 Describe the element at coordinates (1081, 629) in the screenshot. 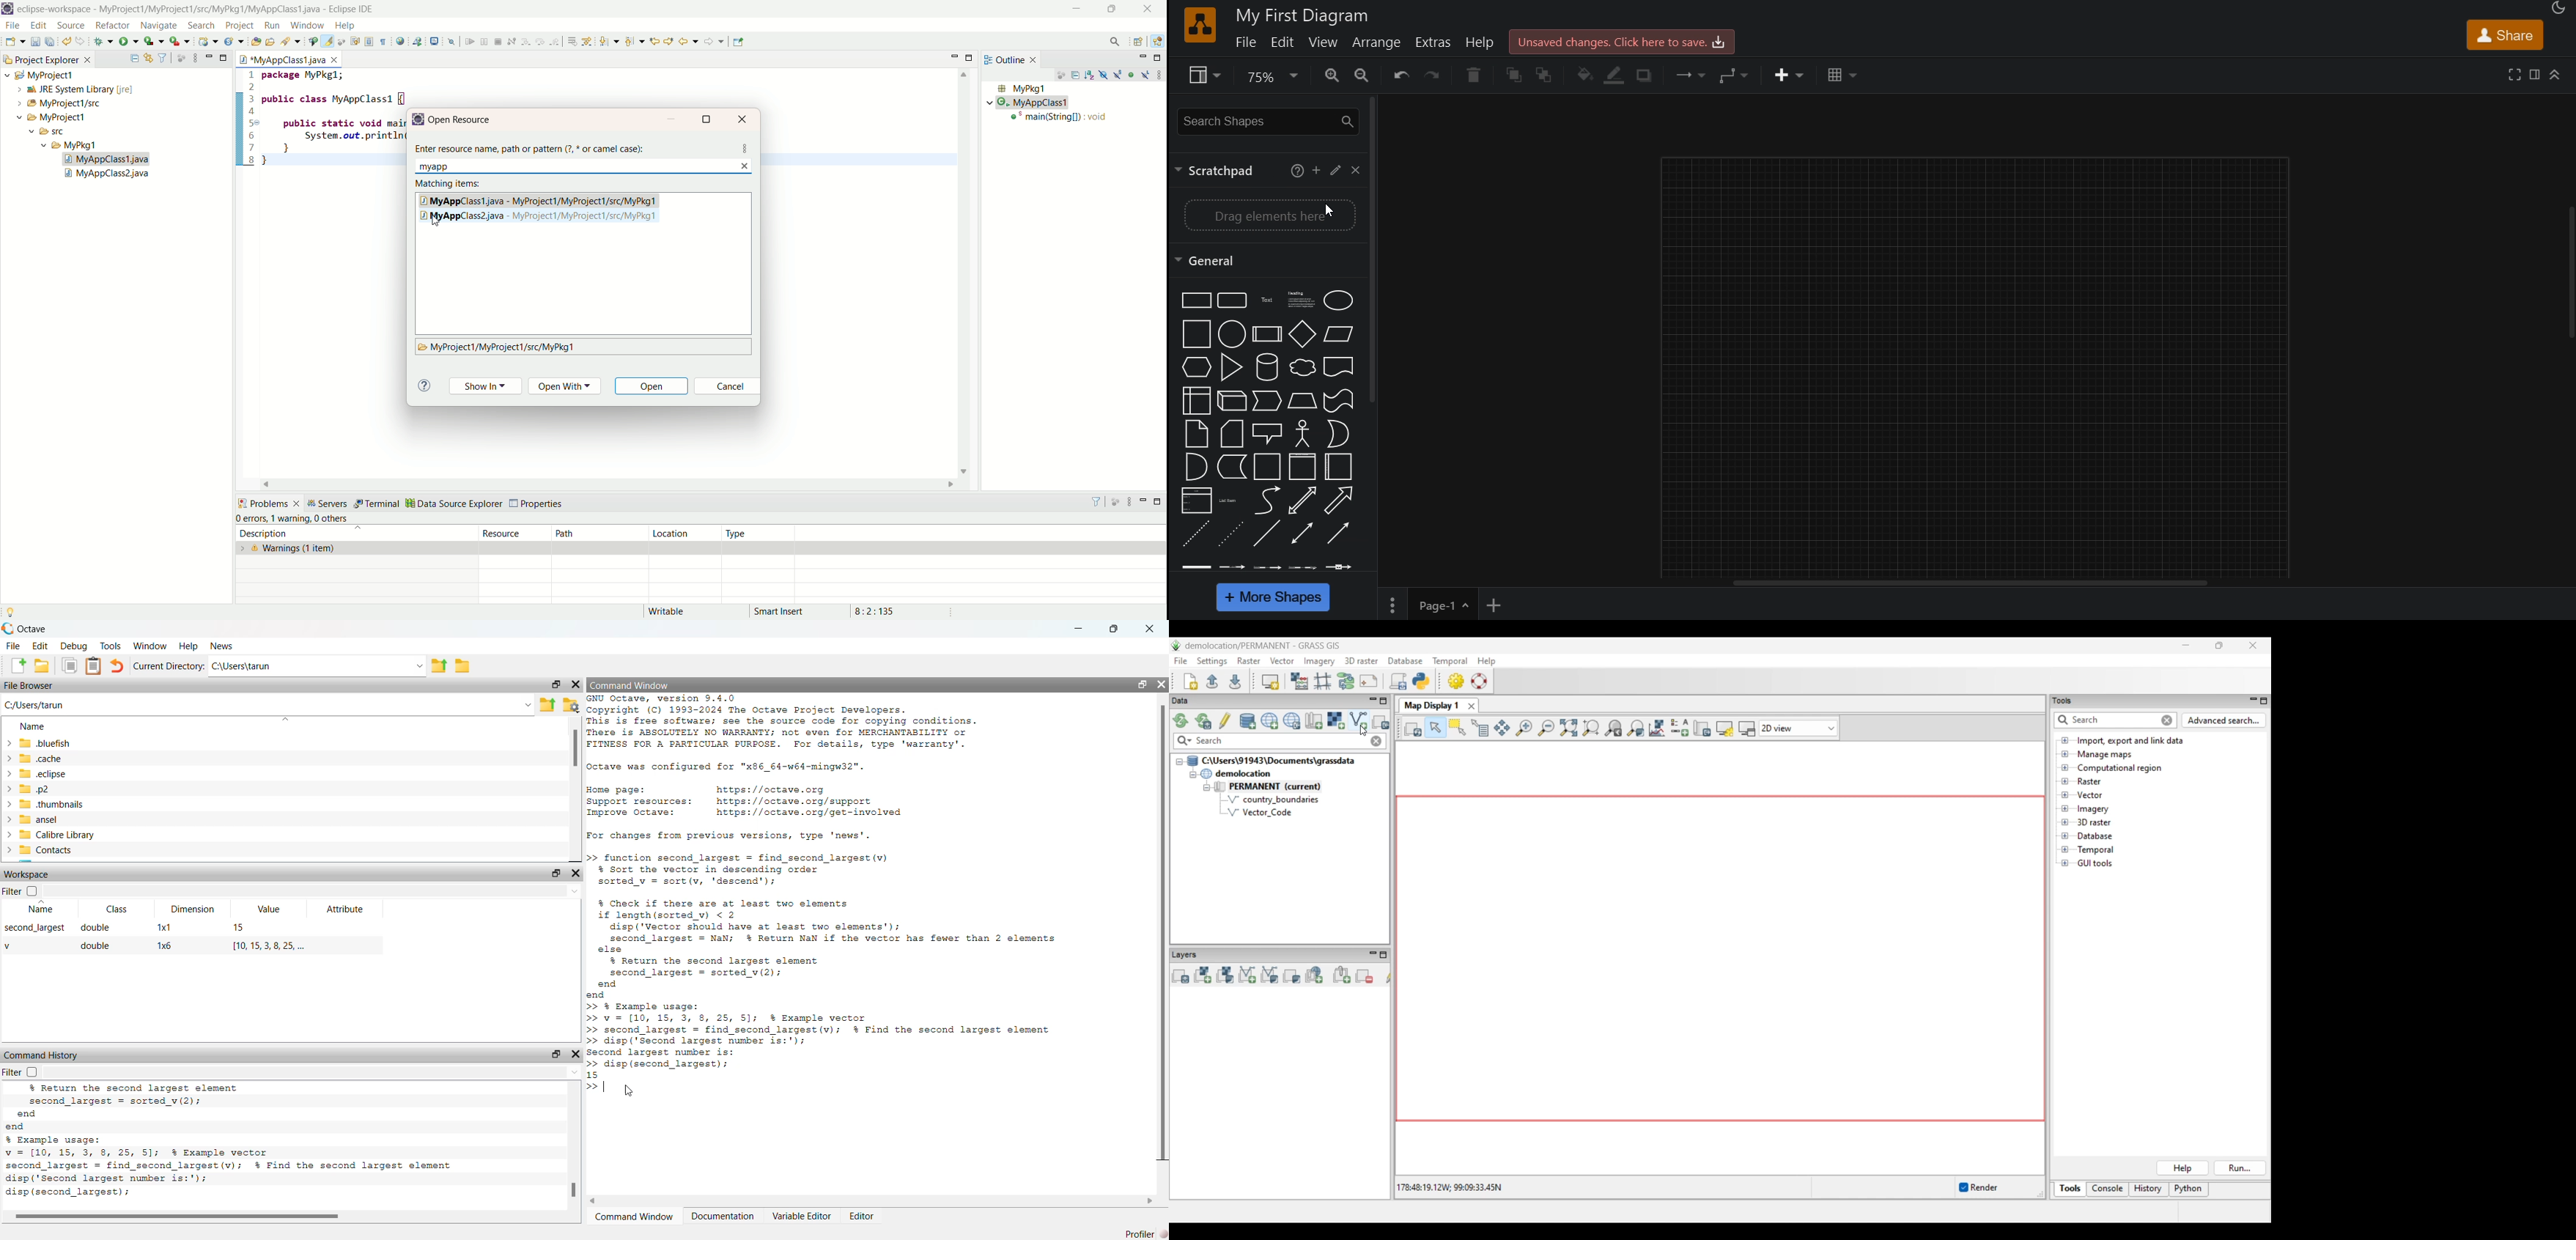

I see `minimize` at that location.